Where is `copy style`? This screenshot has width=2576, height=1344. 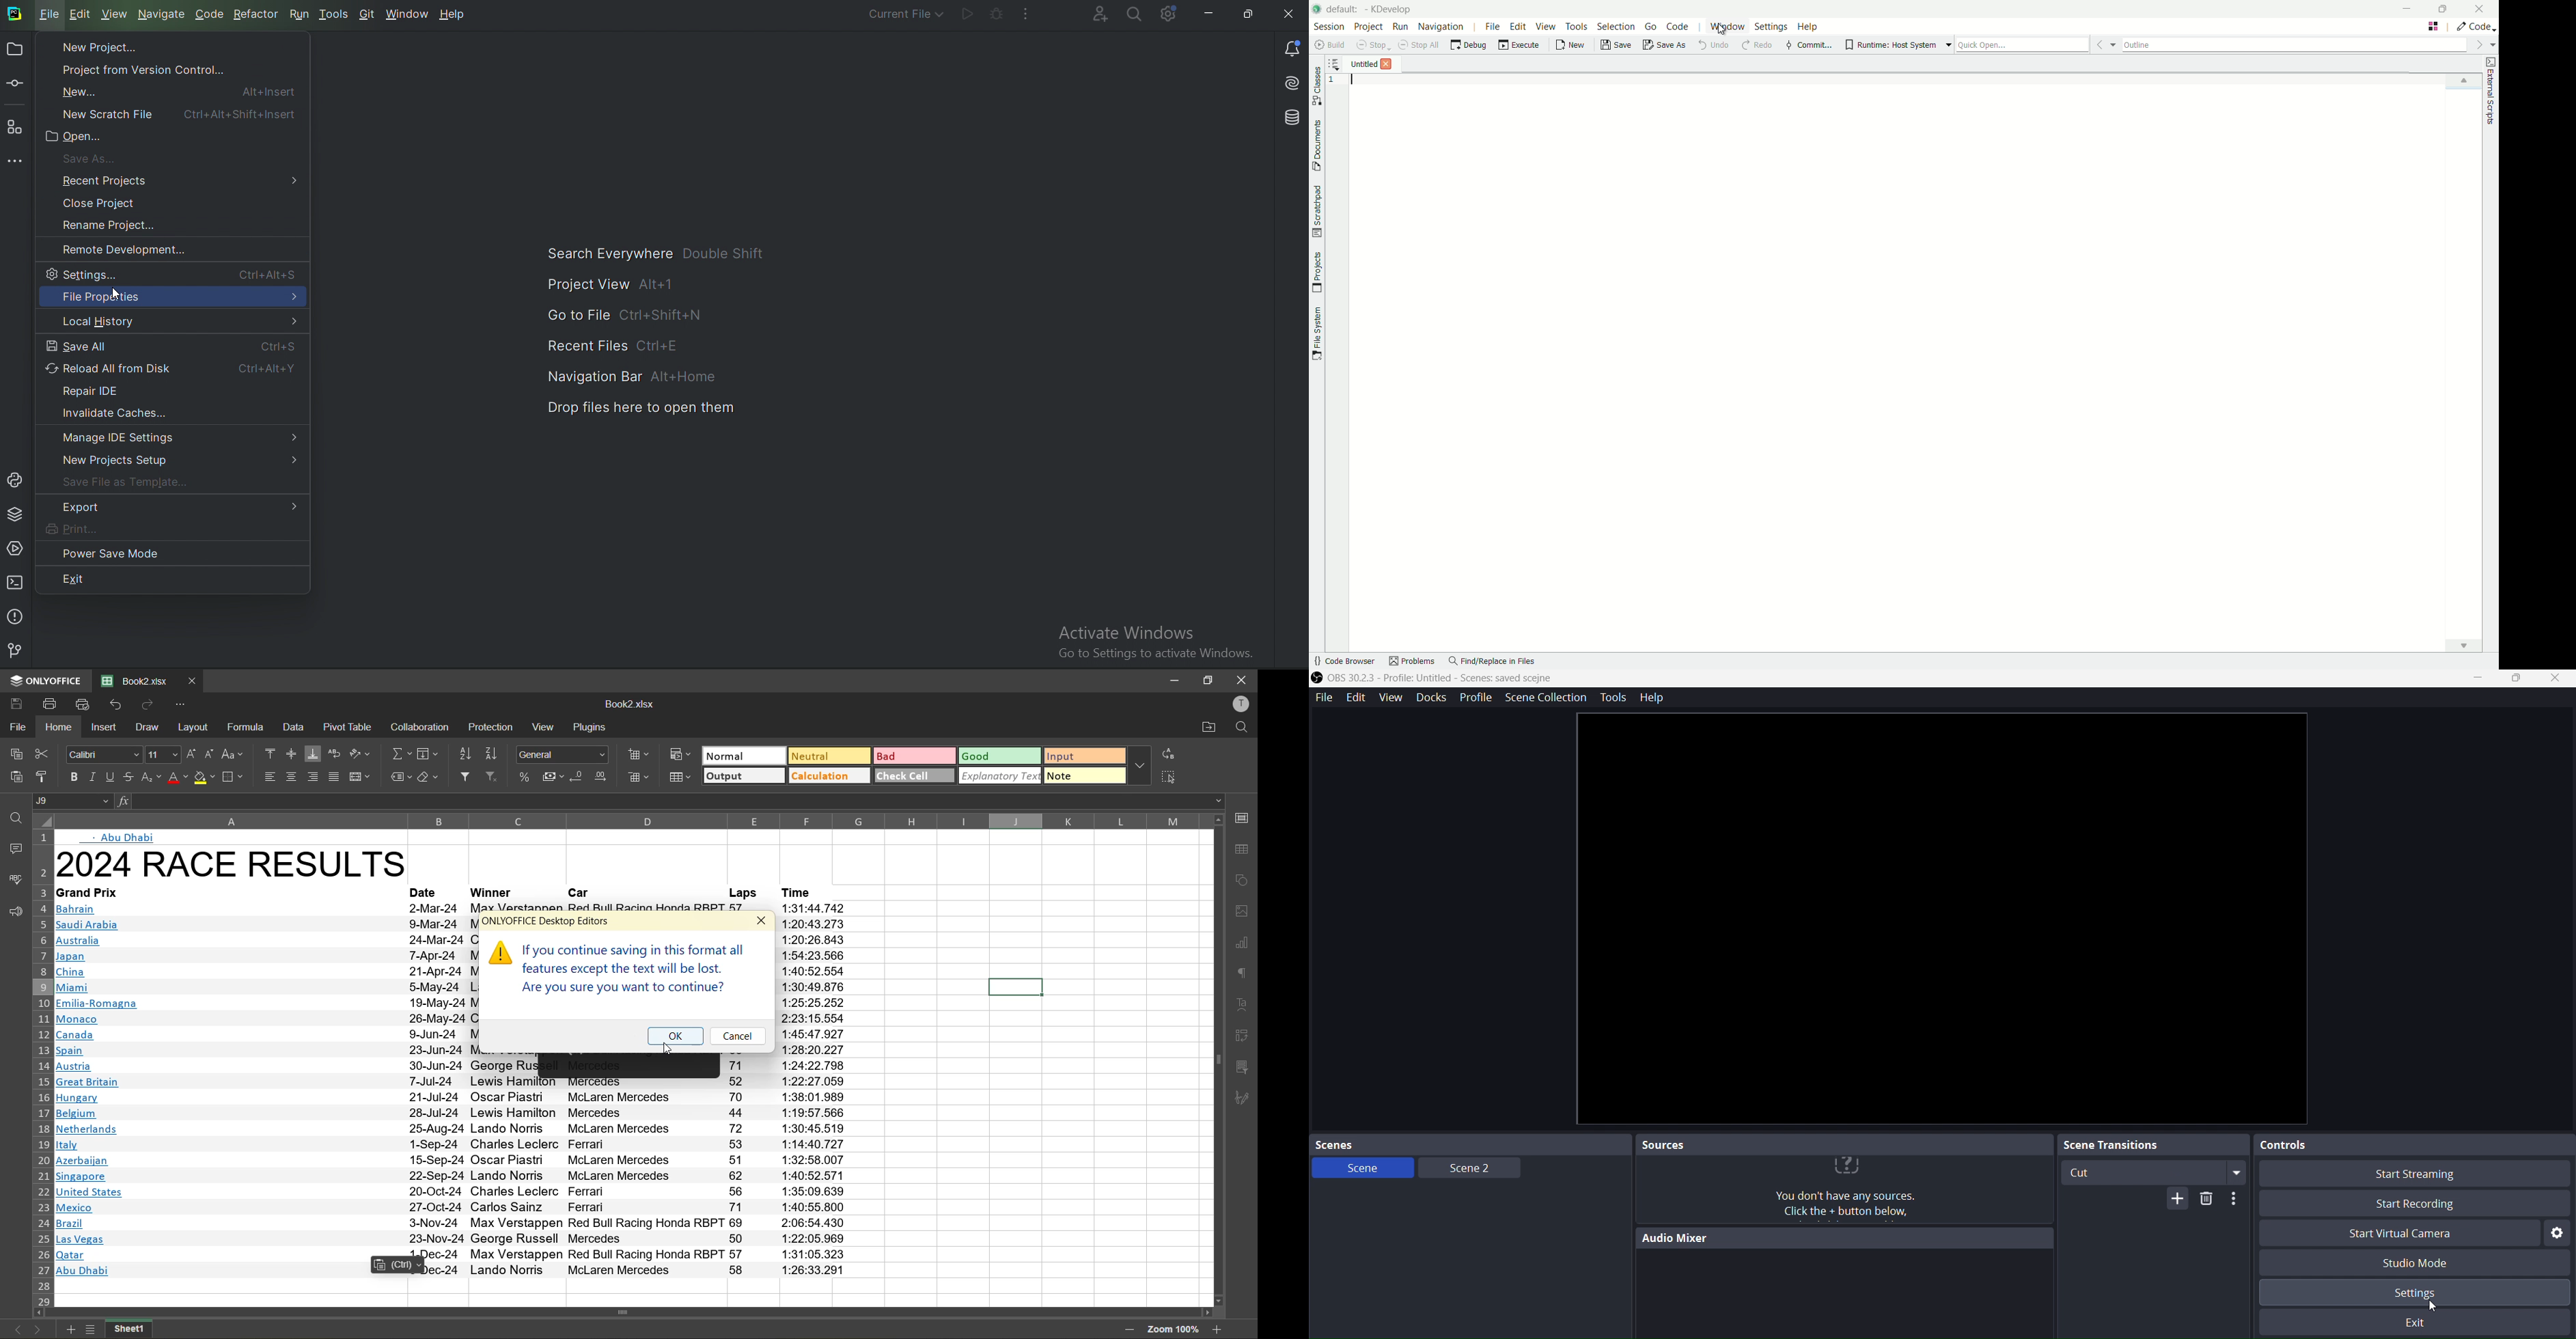
copy style is located at coordinates (47, 778).